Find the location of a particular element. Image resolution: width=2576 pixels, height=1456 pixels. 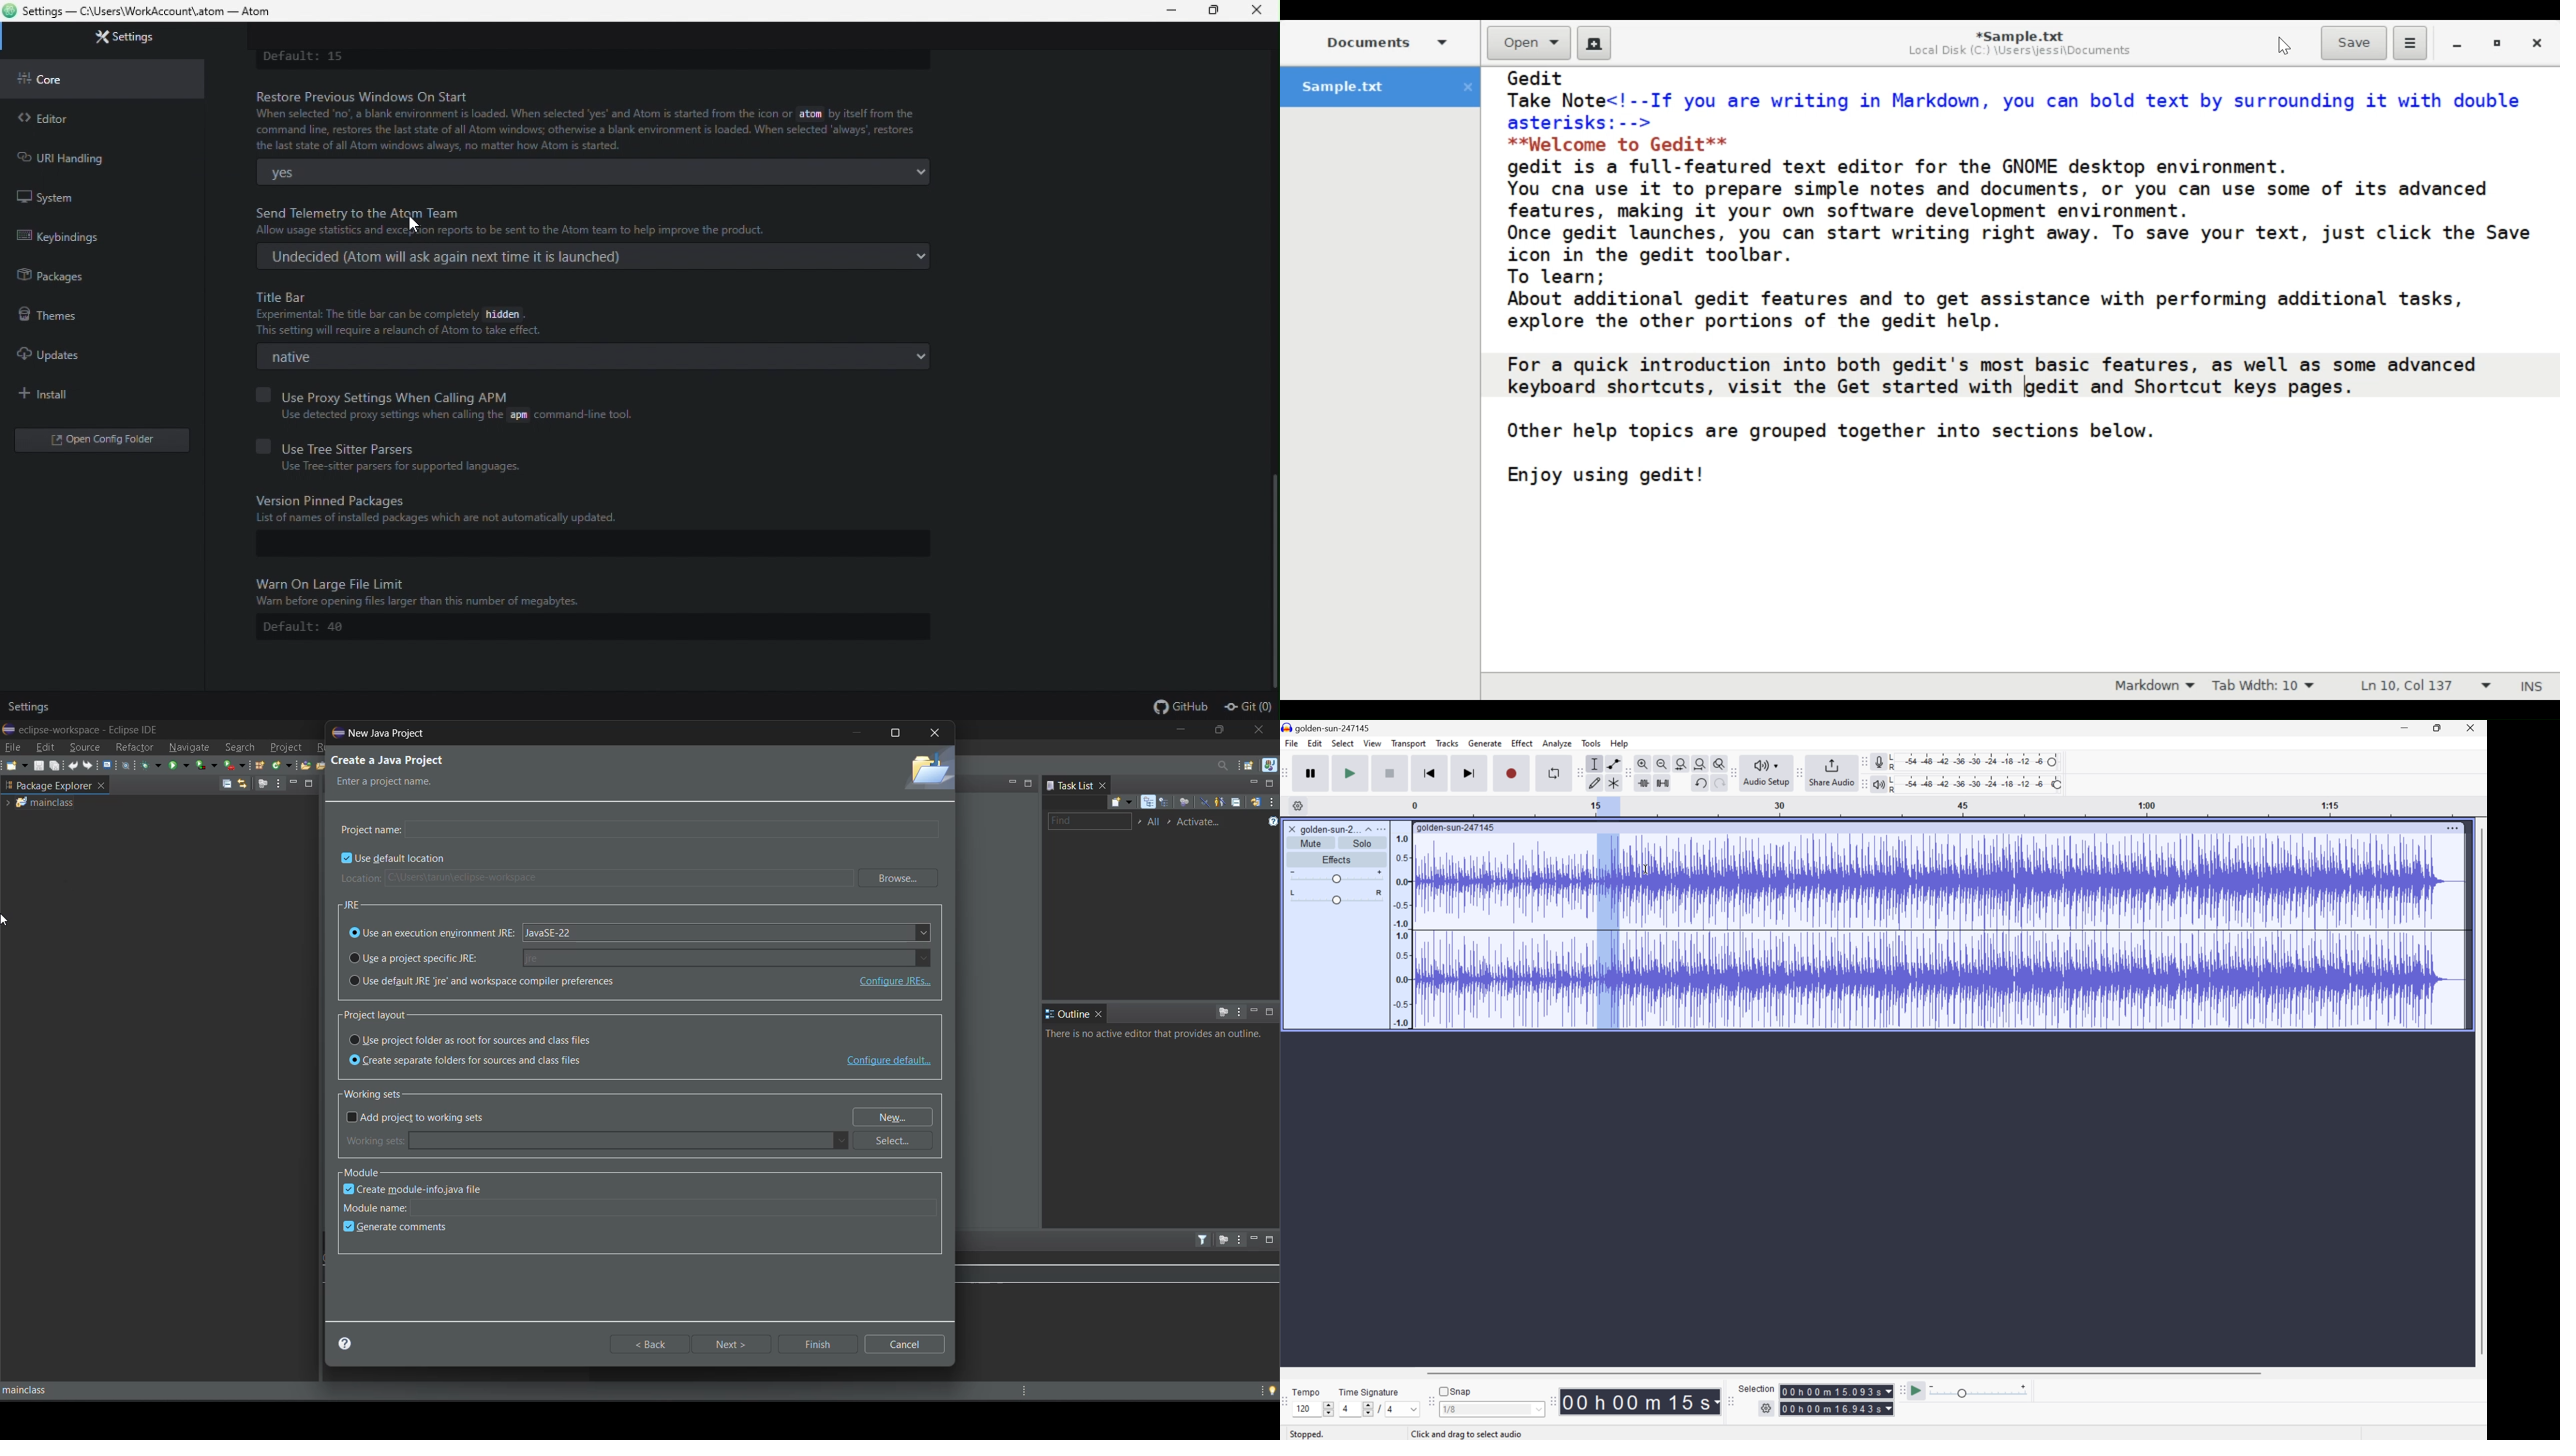

Skip to end is located at coordinates (1470, 773).